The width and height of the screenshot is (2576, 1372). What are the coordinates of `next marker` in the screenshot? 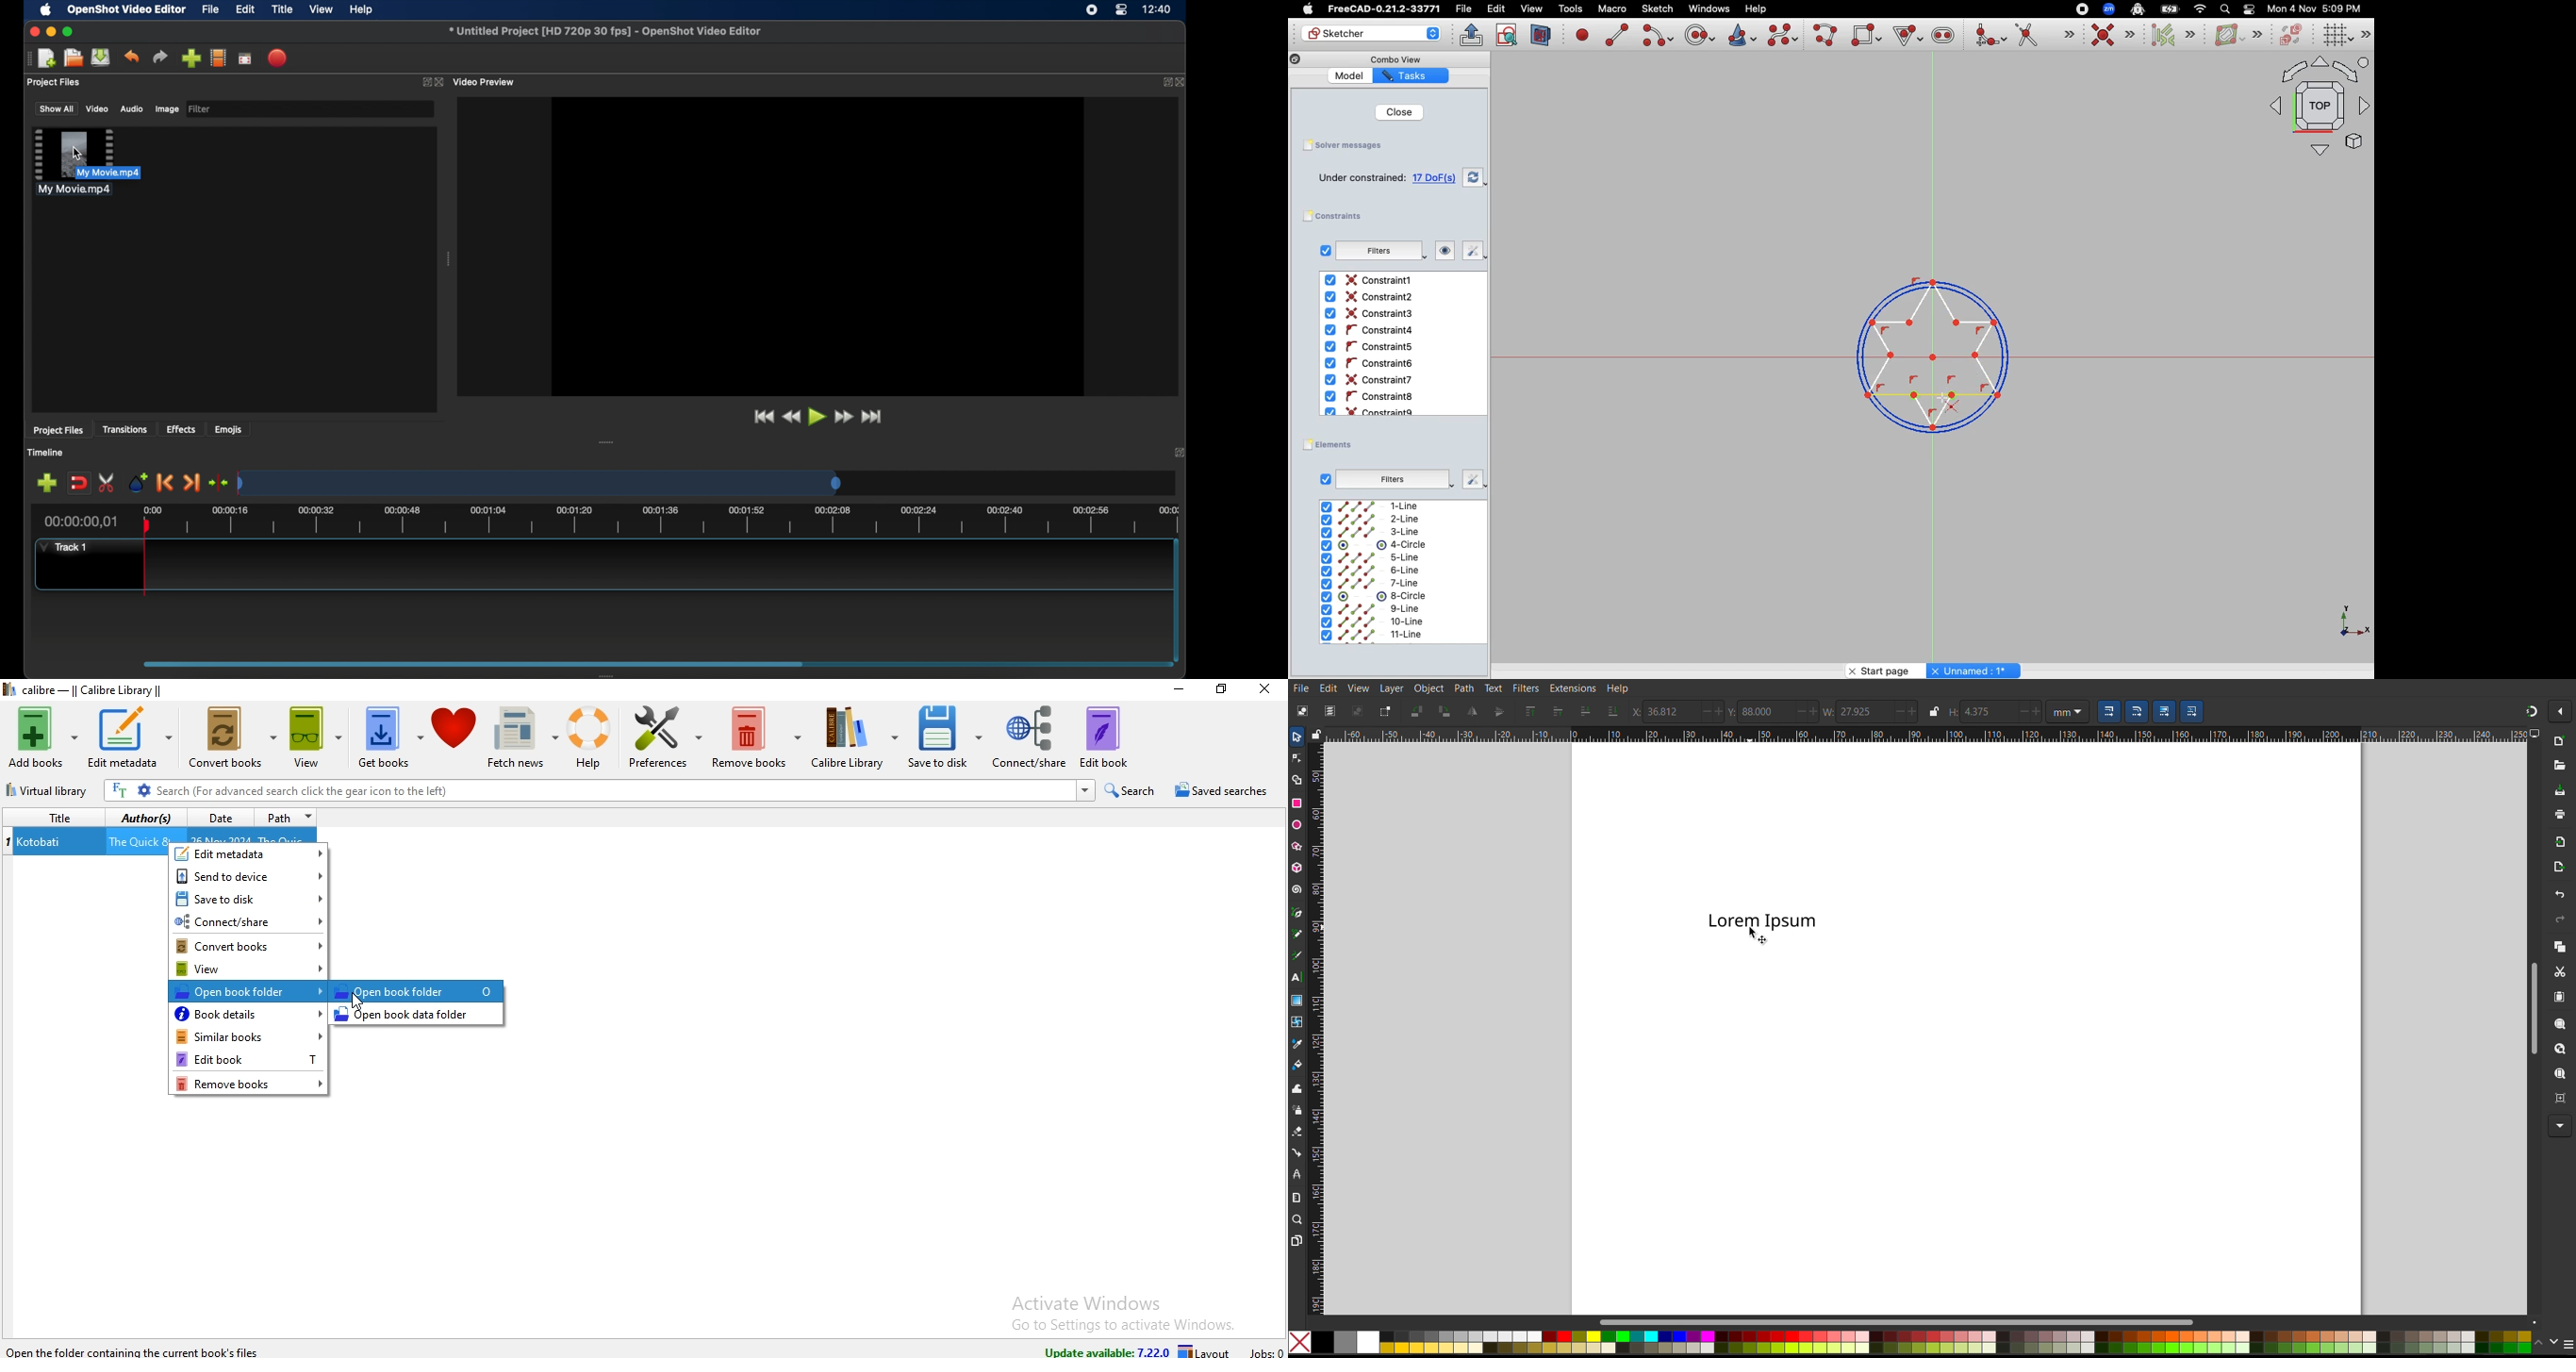 It's located at (192, 483).